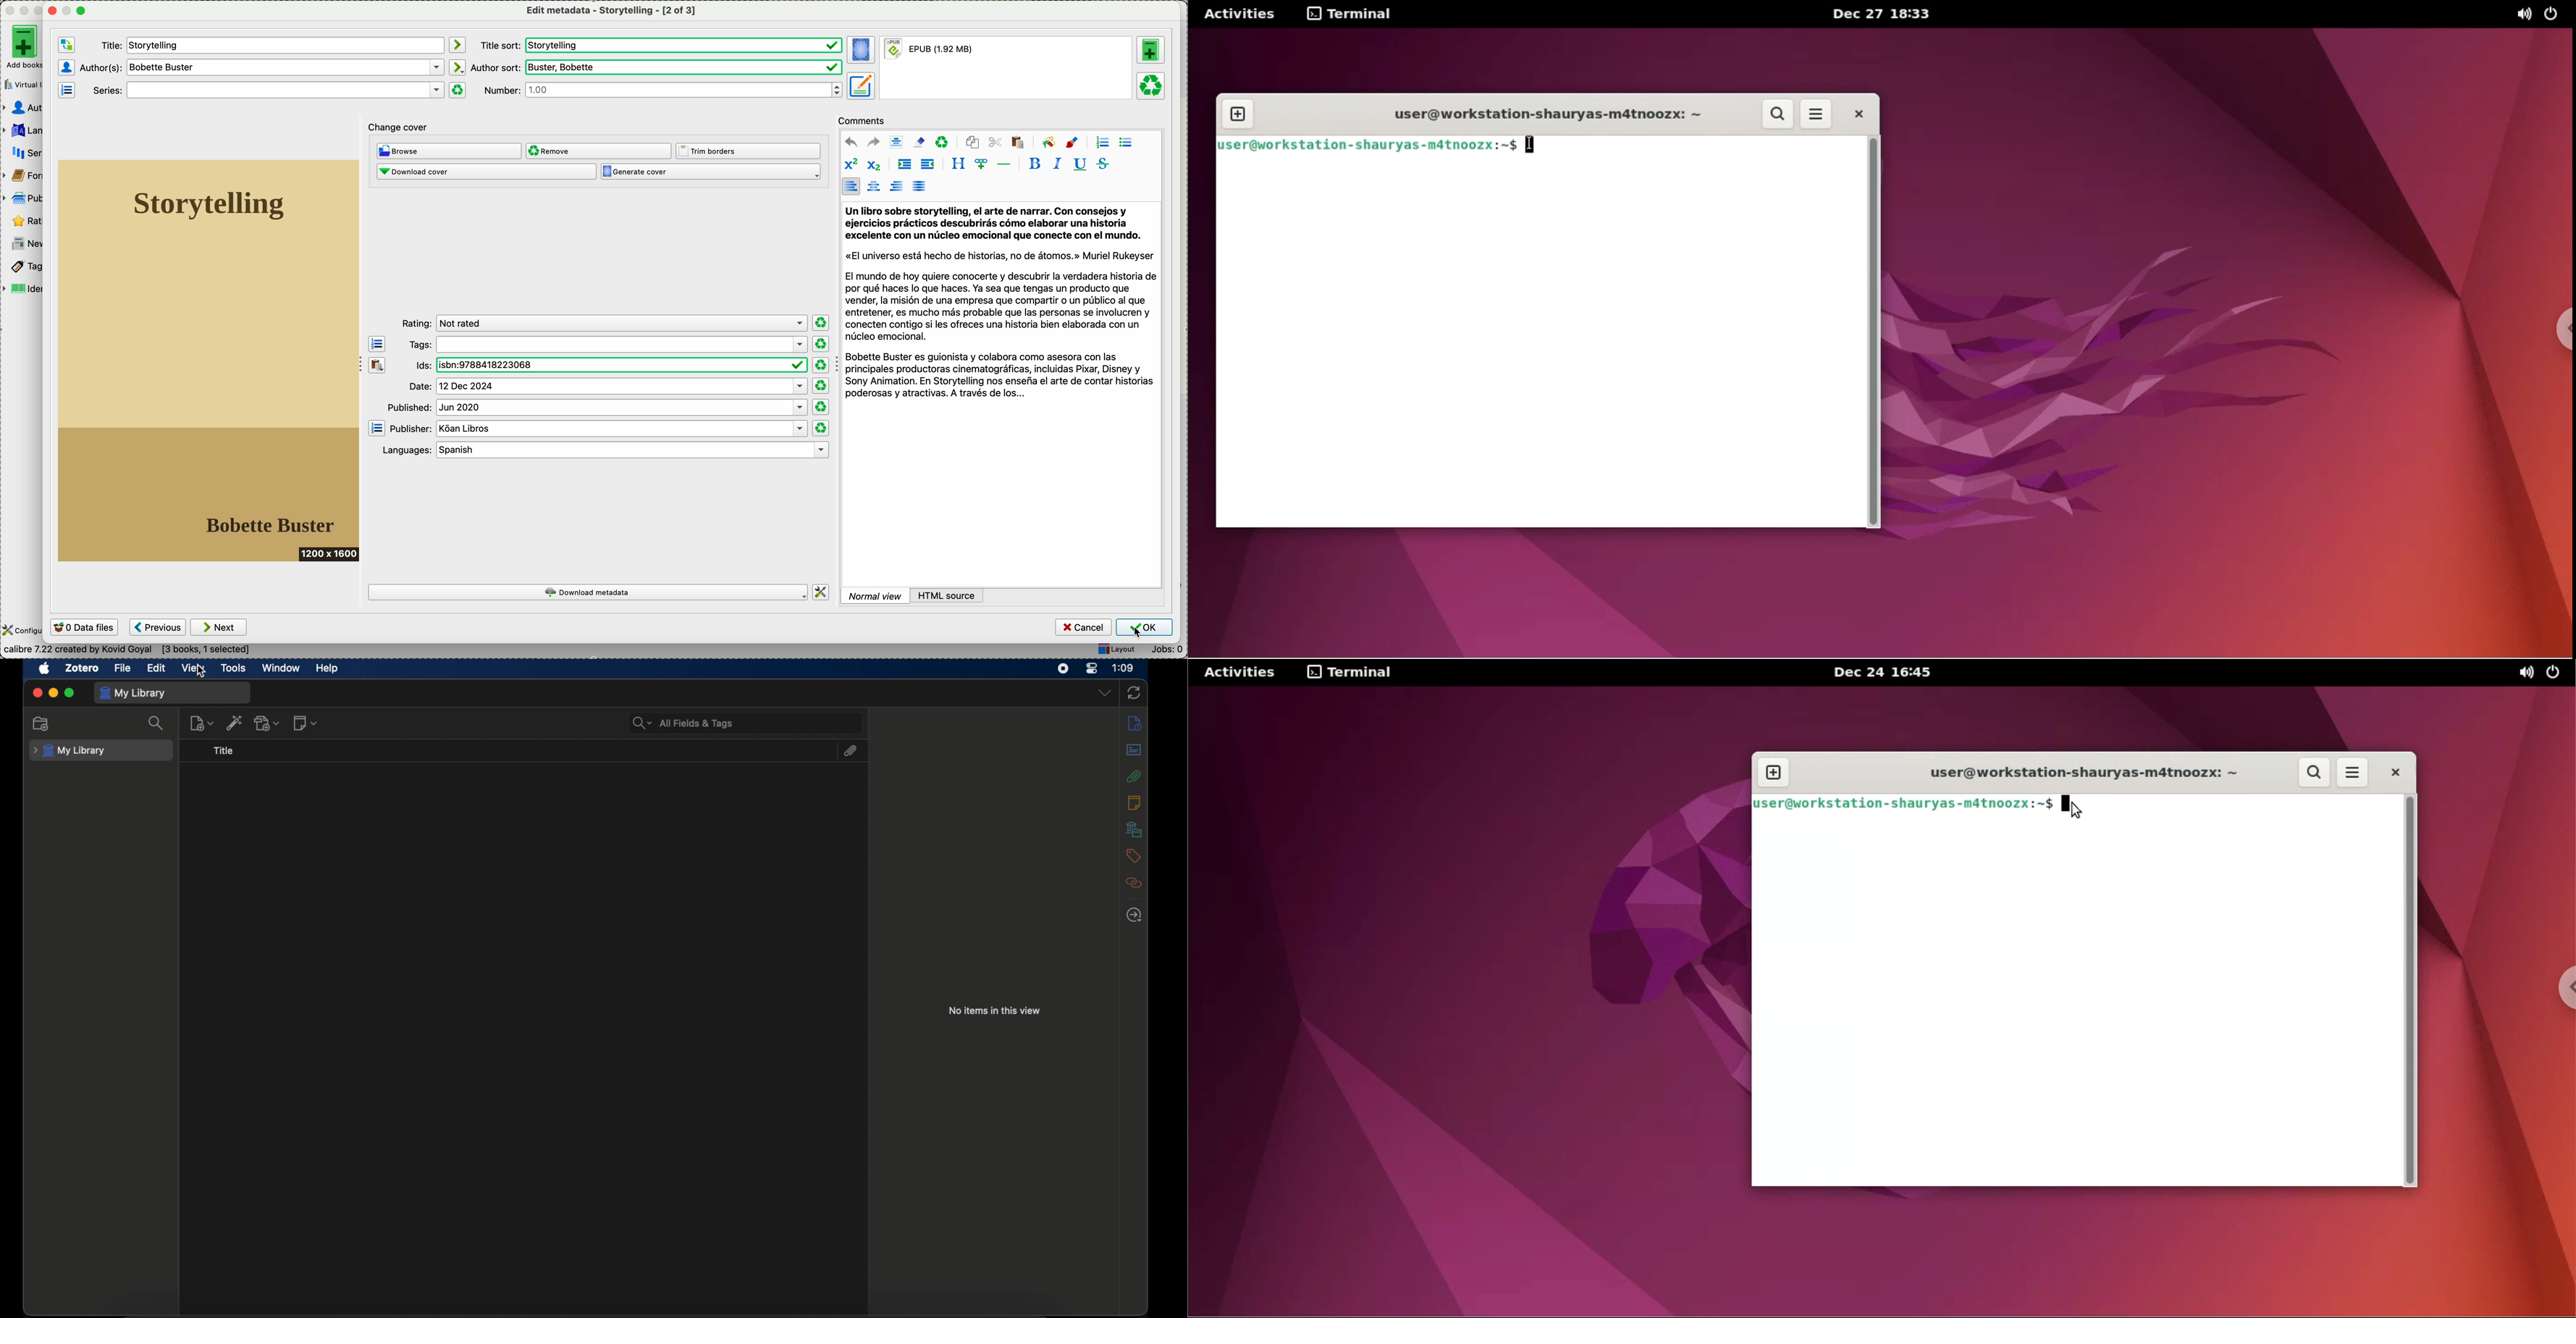 Image resolution: width=2576 pixels, height=1344 pixels. What do you see at coordinates (996, 1010) in the screenshot?
I see `no items in this view` at bounding box center [996, 1010].